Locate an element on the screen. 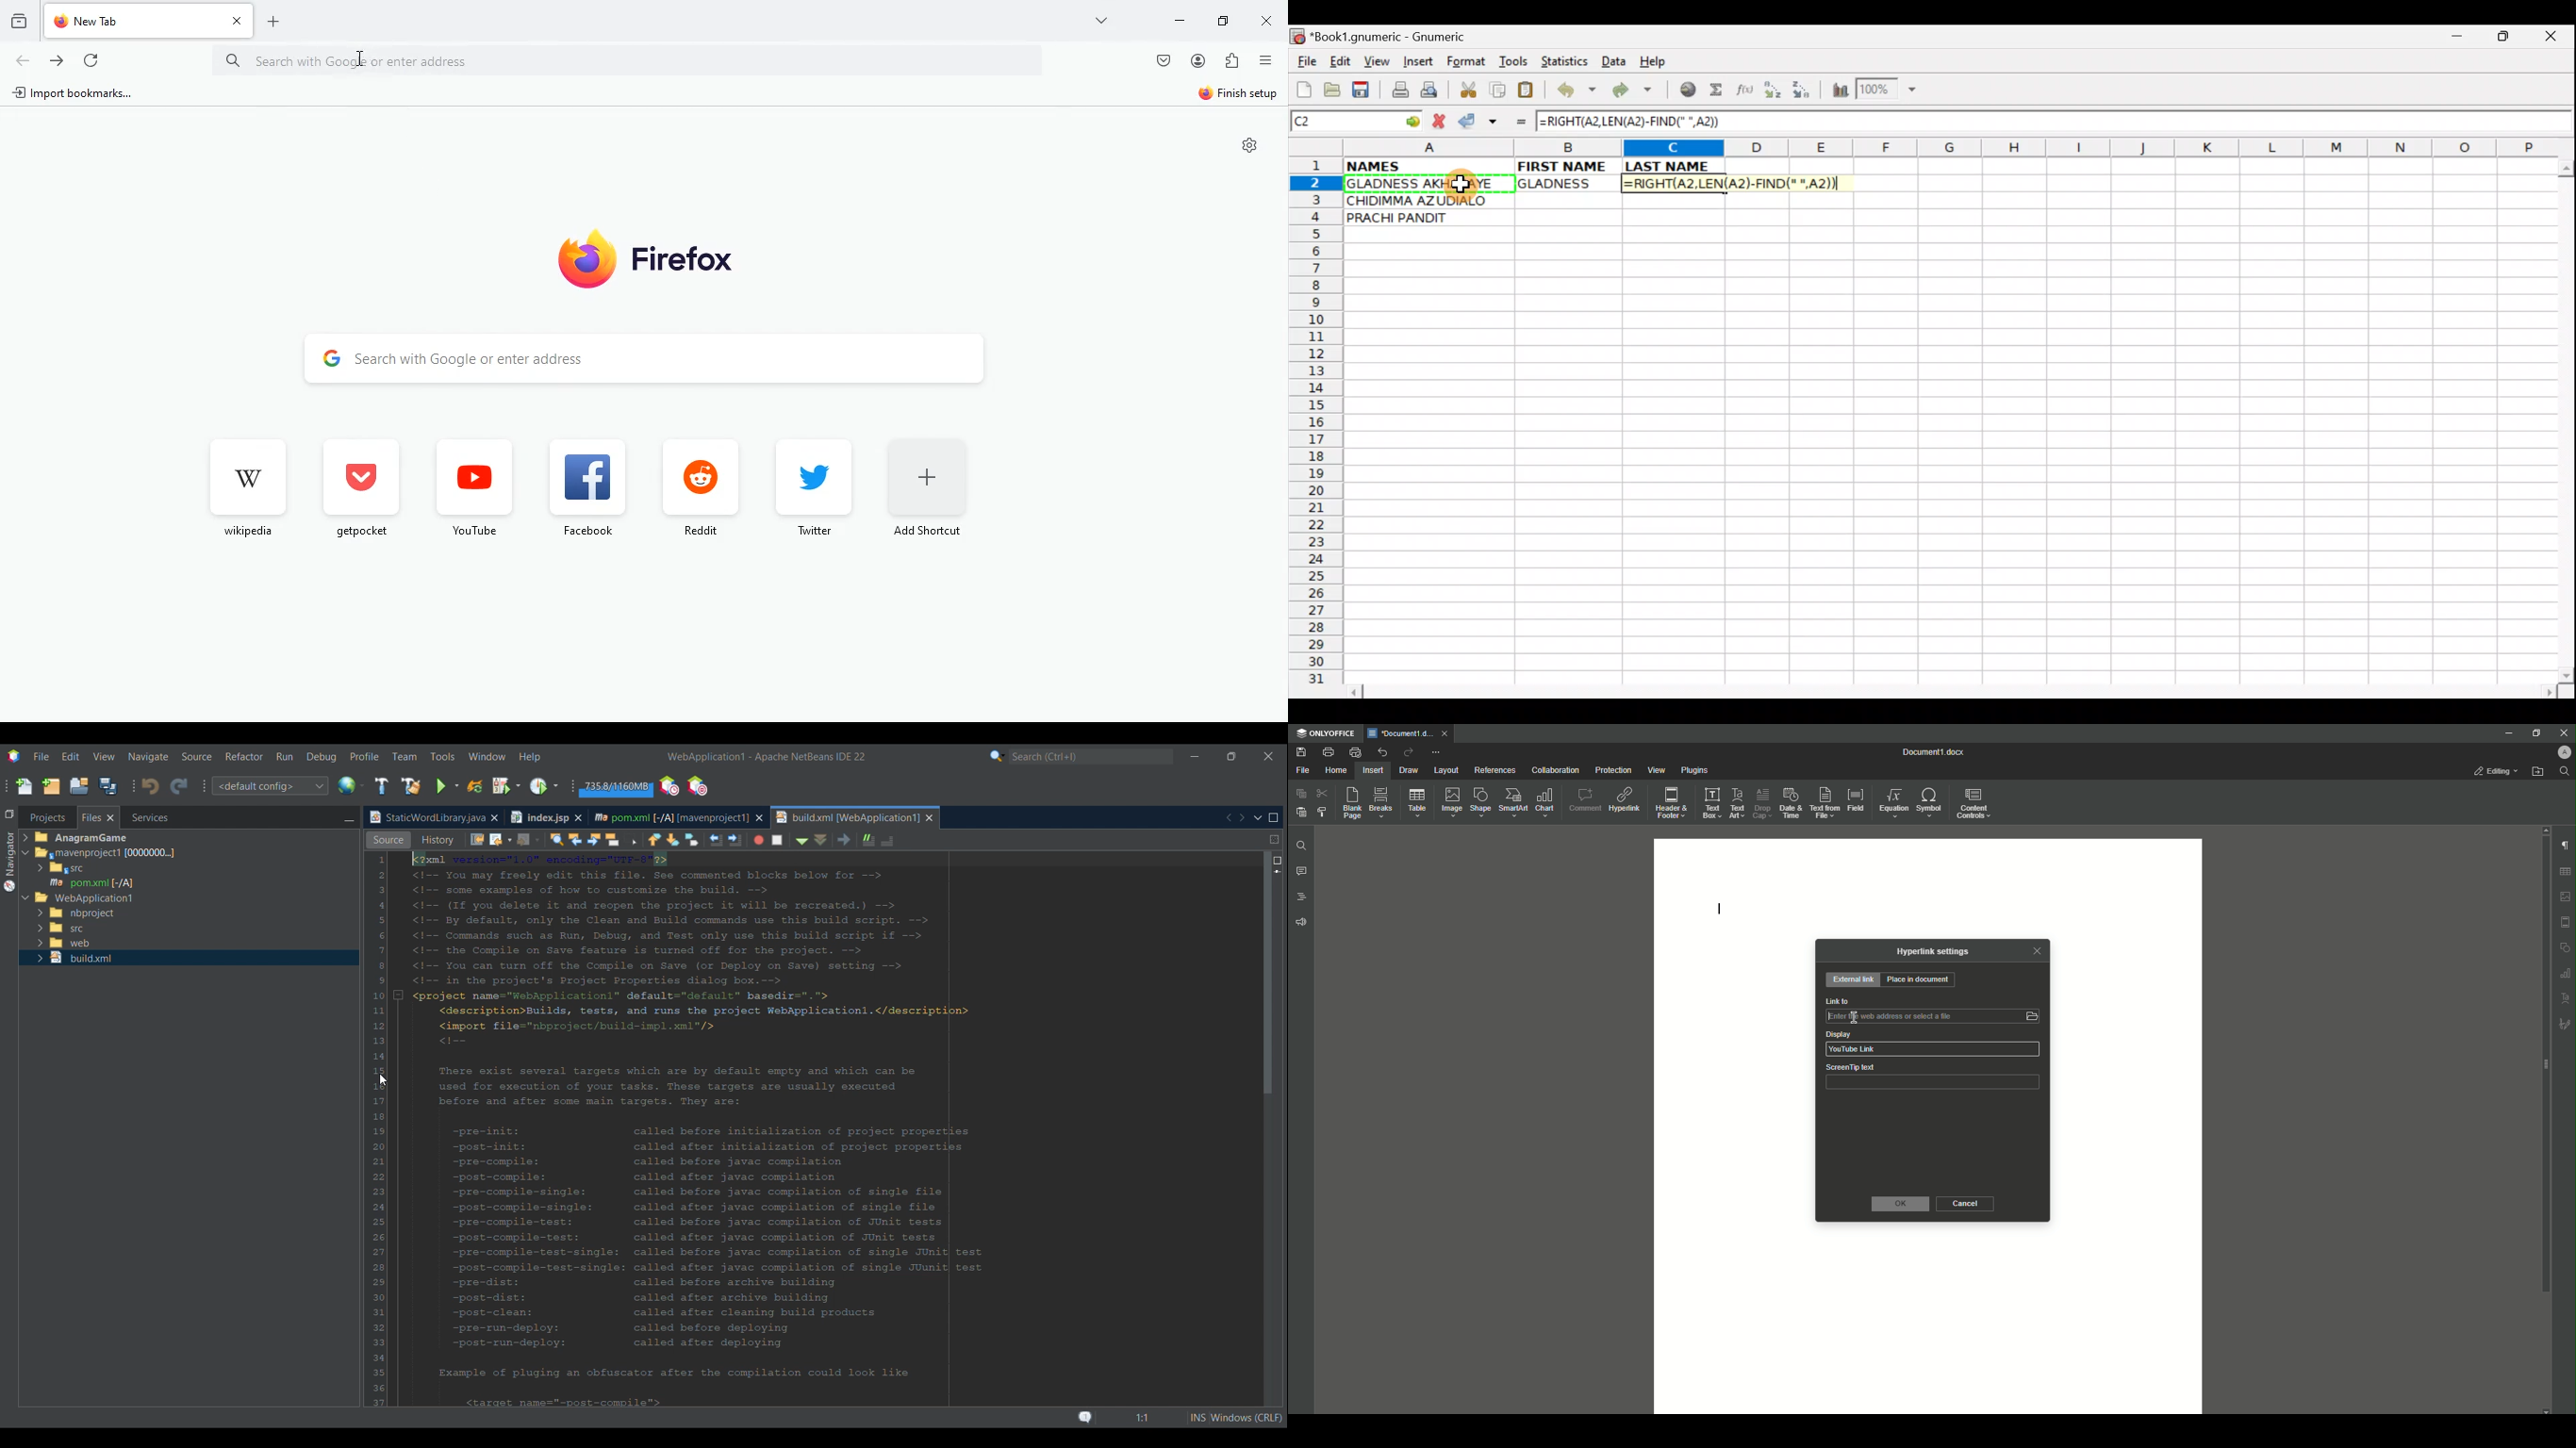 The image size is (2576, 1456). Headings is located at coordinates (1301, 897).